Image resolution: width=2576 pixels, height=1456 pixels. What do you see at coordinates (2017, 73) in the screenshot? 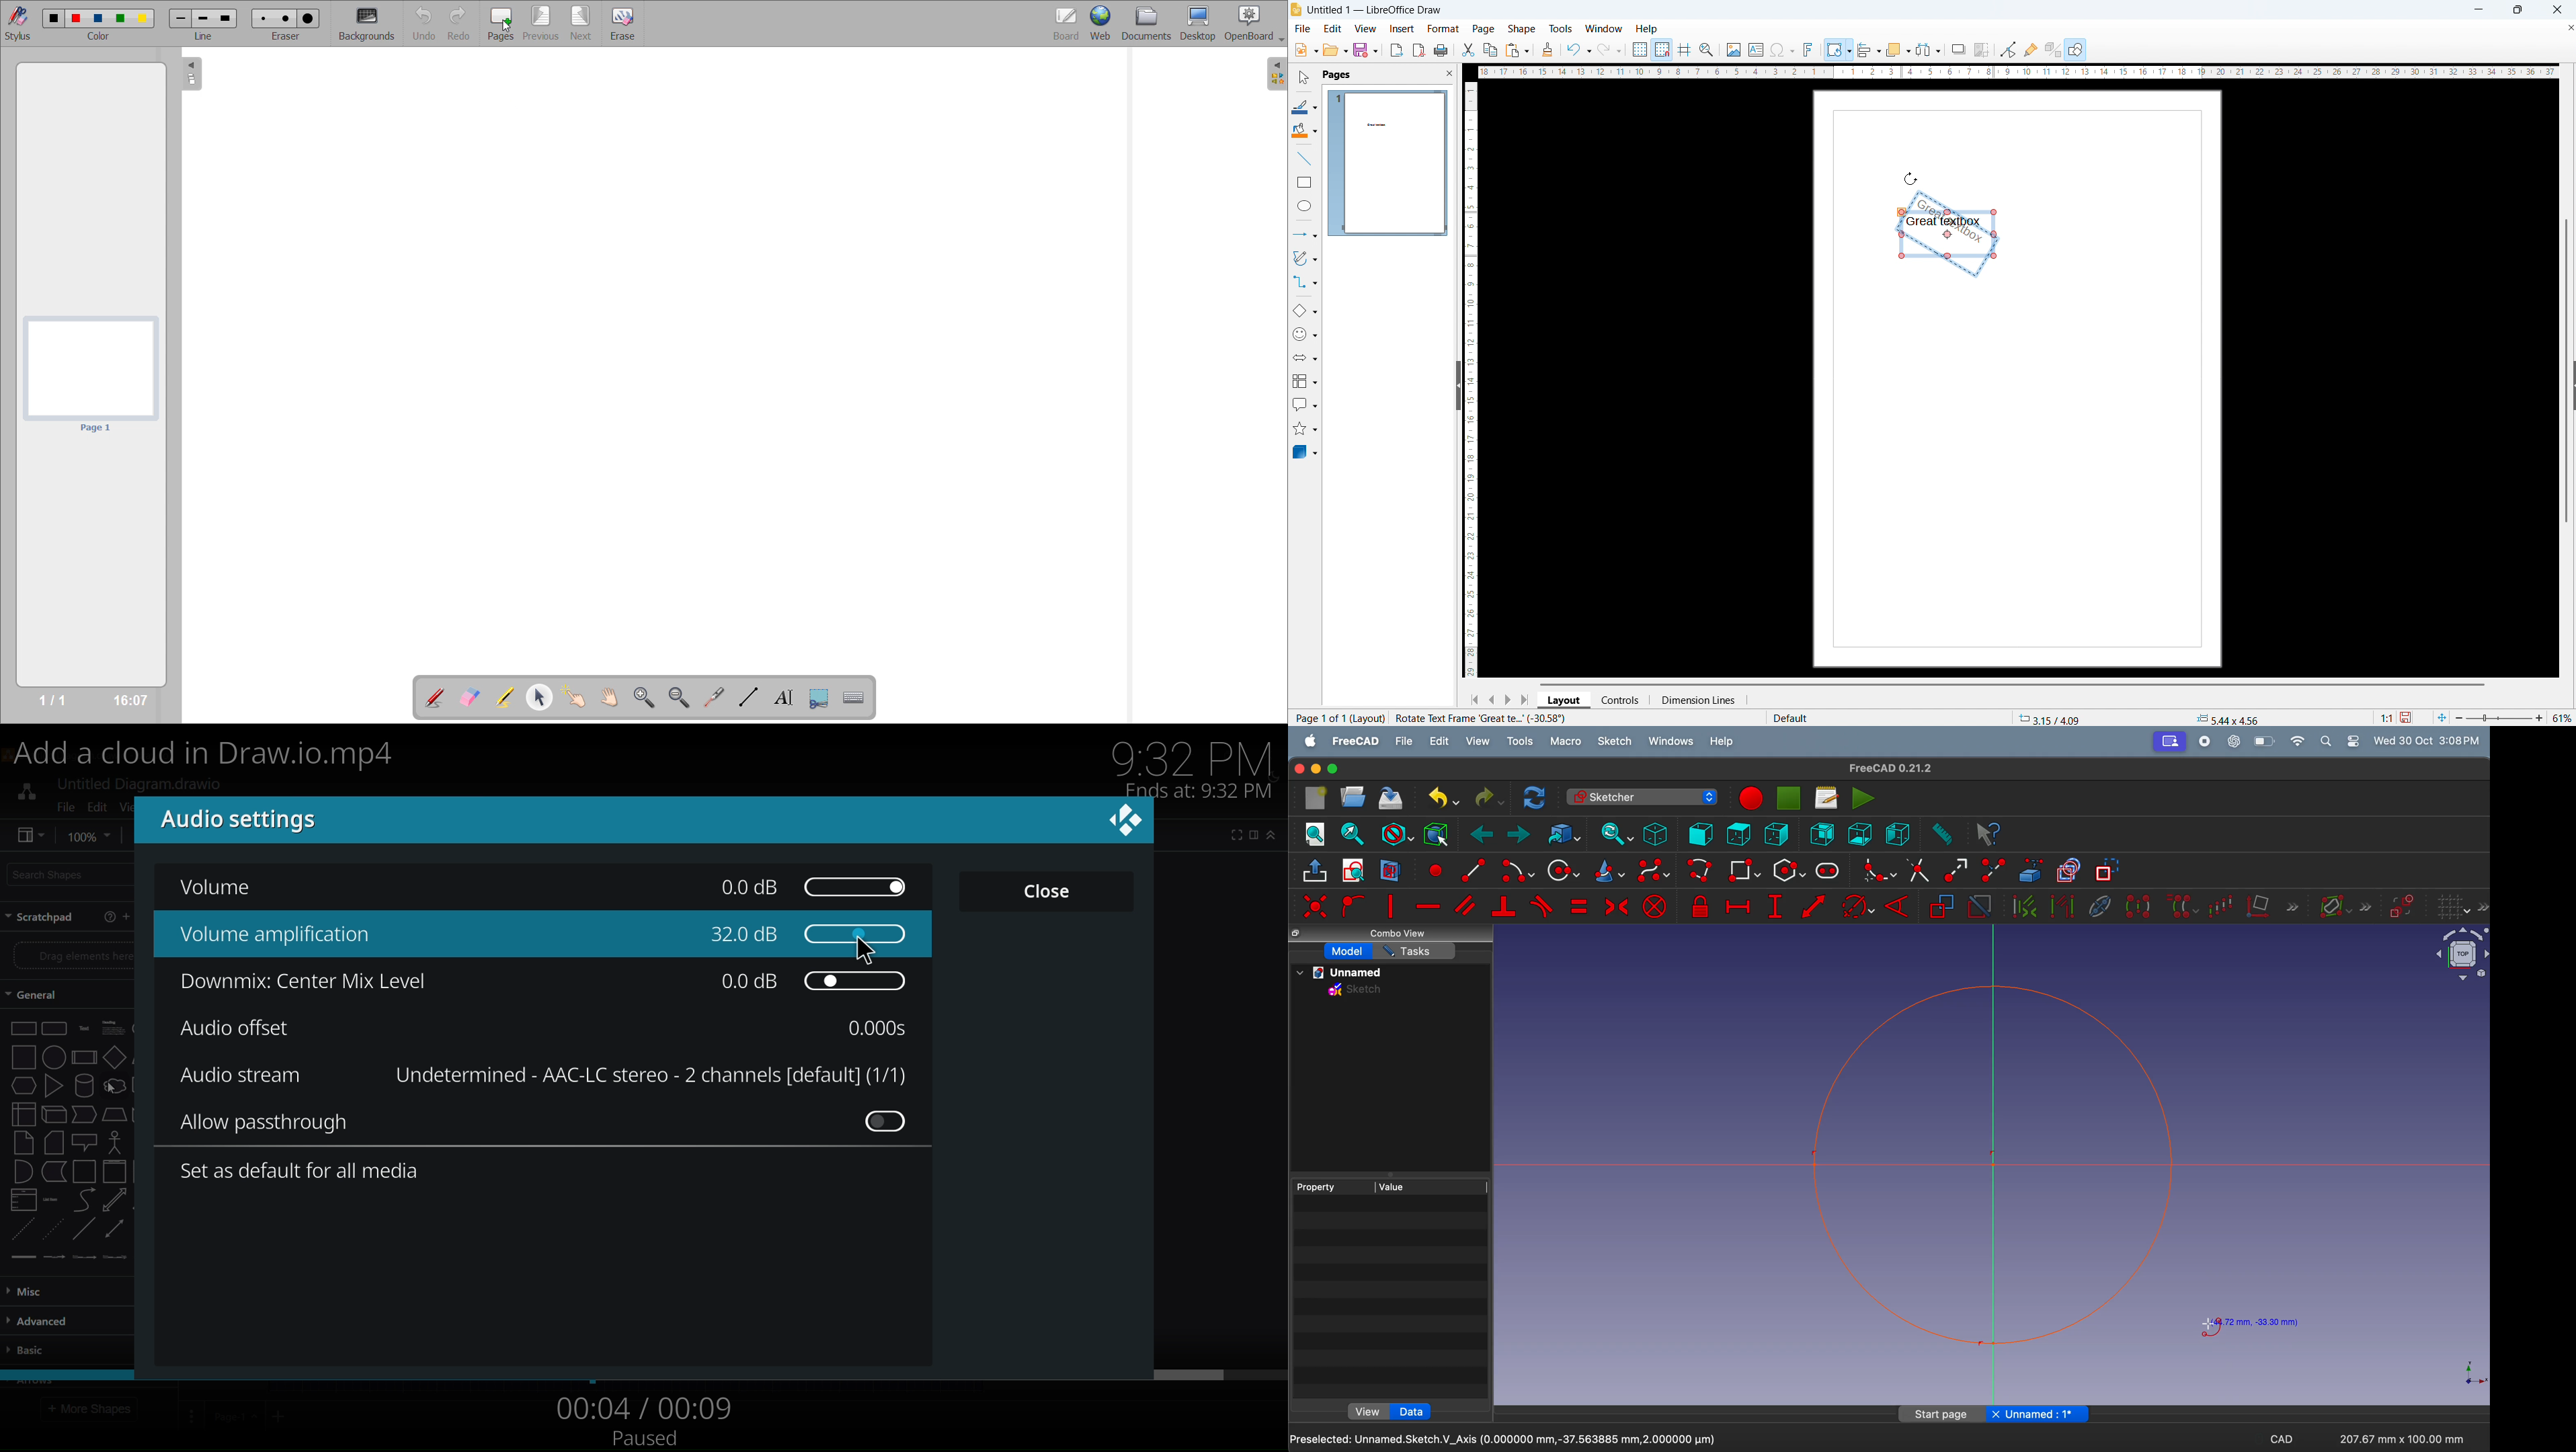
I see `horizontal ruler` at bounding box center [2017, 73].